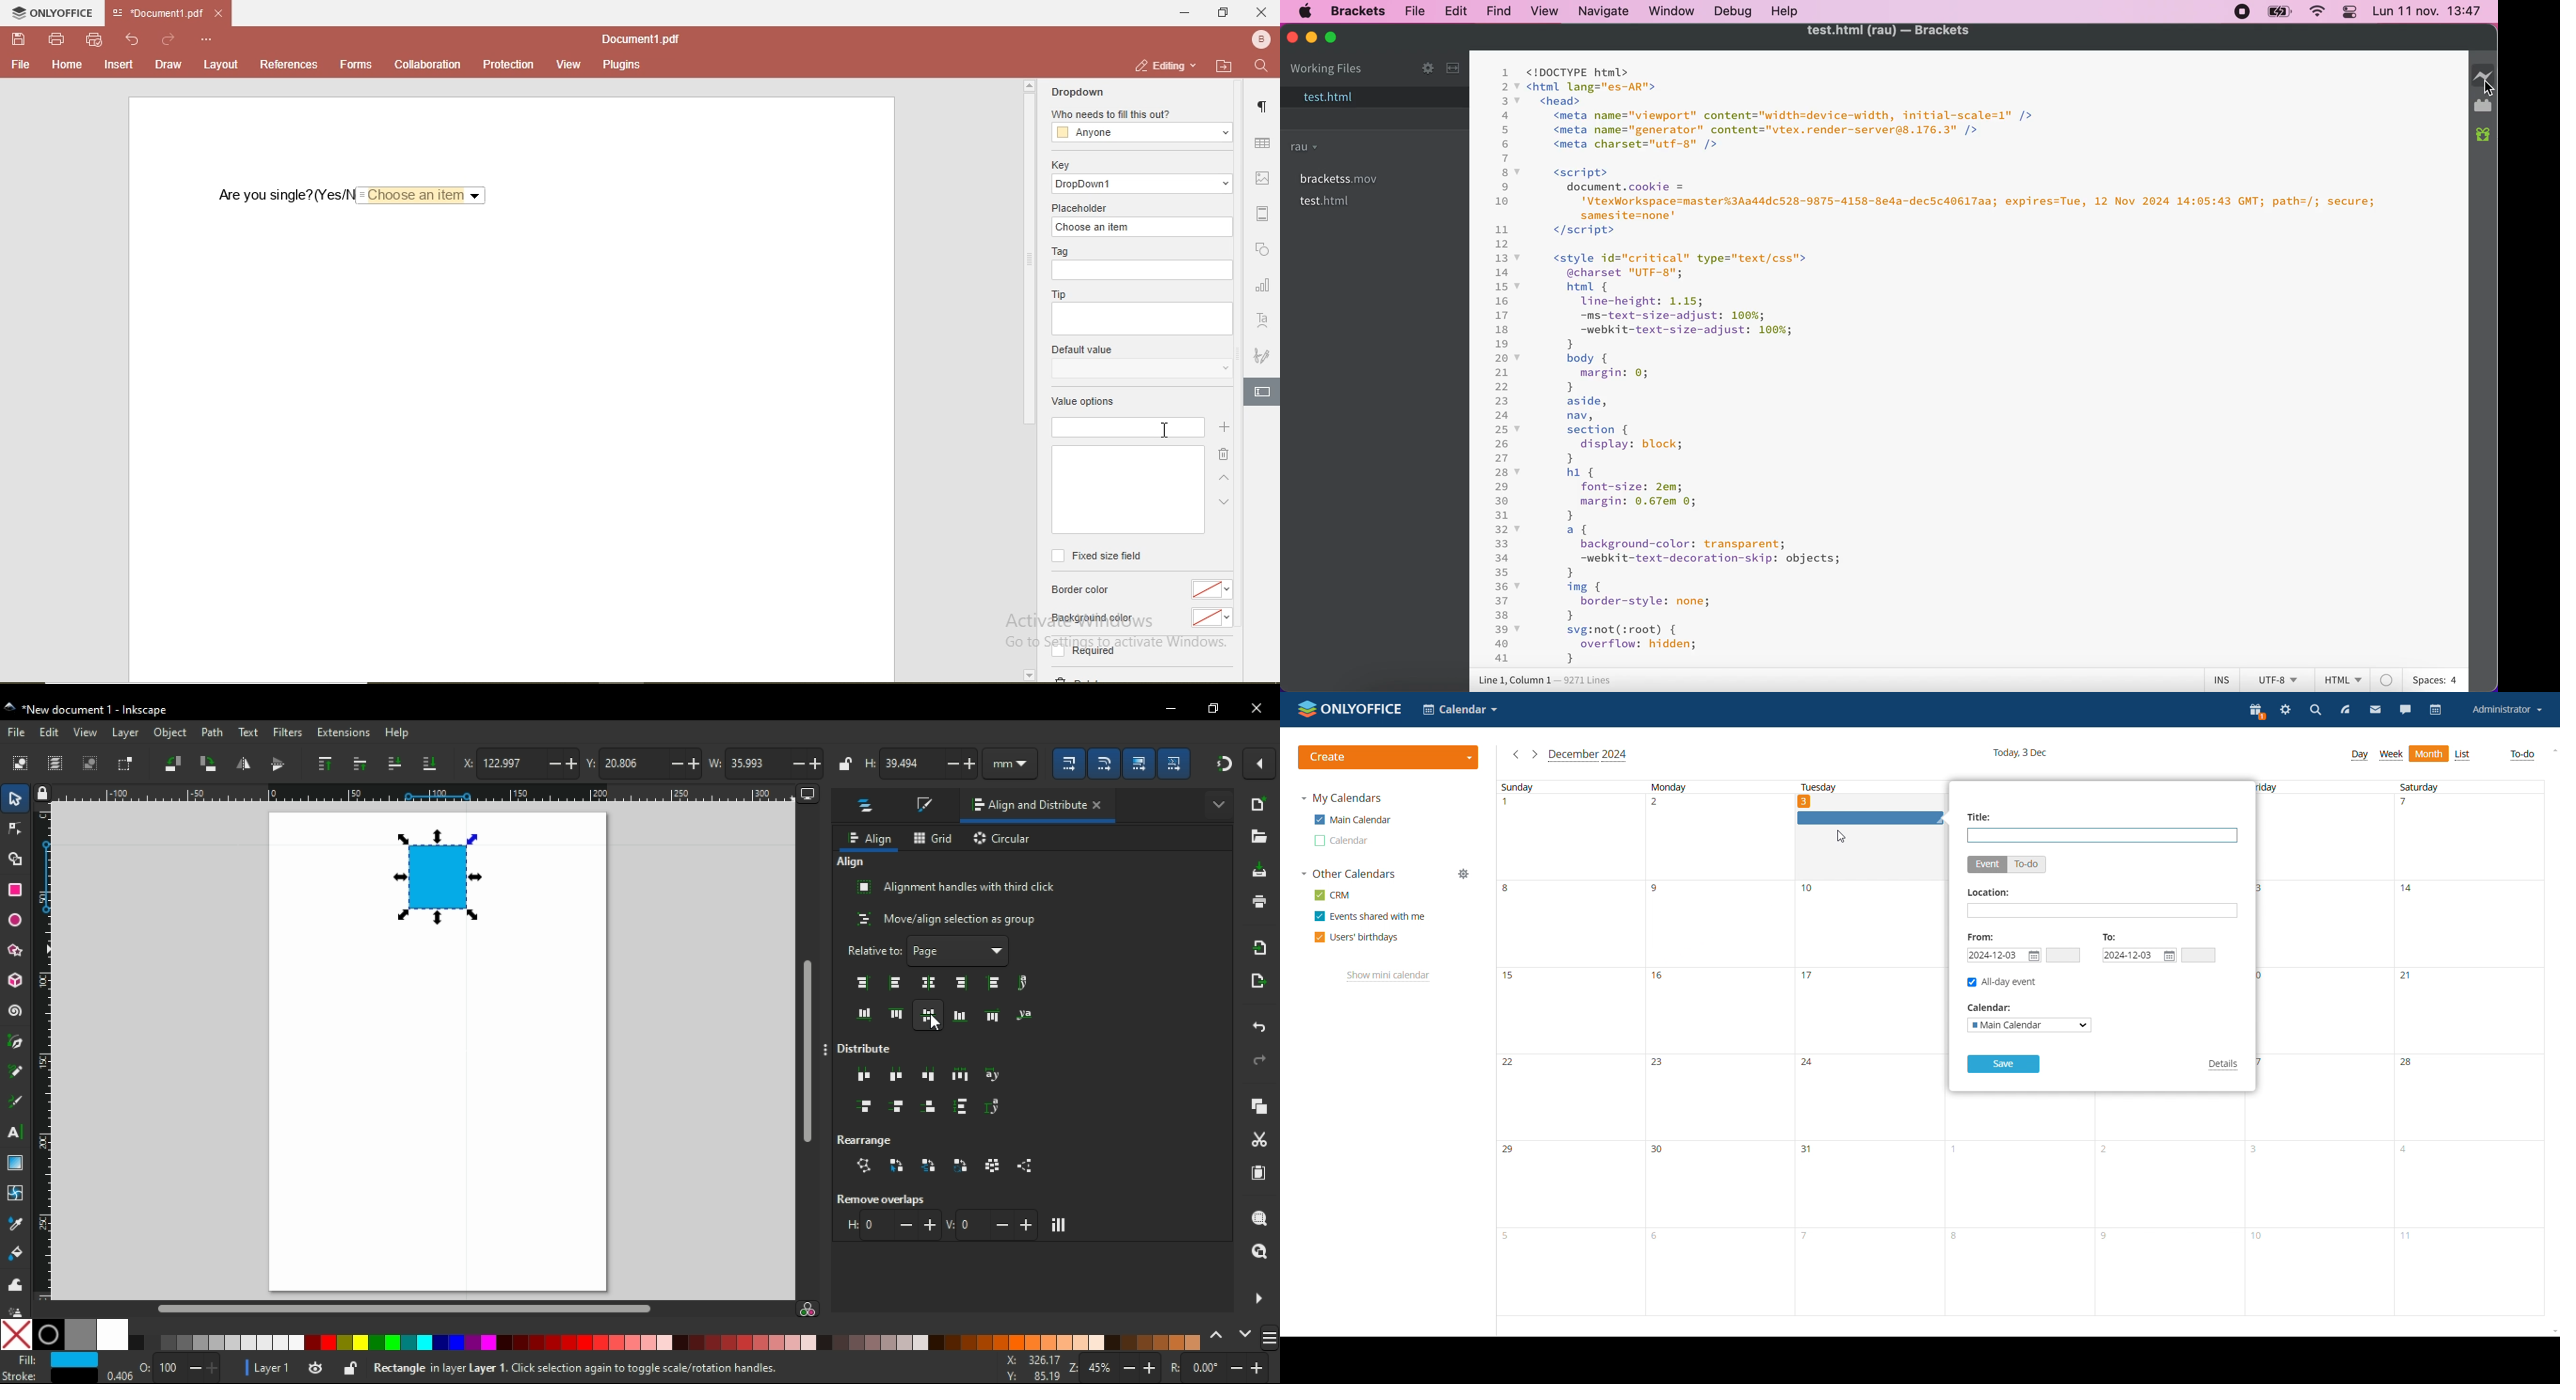 The image size is (2576, 1400). Describe the element at coordinates (1028, 1166) in the screenshot. I see `unclump objects` at that location.